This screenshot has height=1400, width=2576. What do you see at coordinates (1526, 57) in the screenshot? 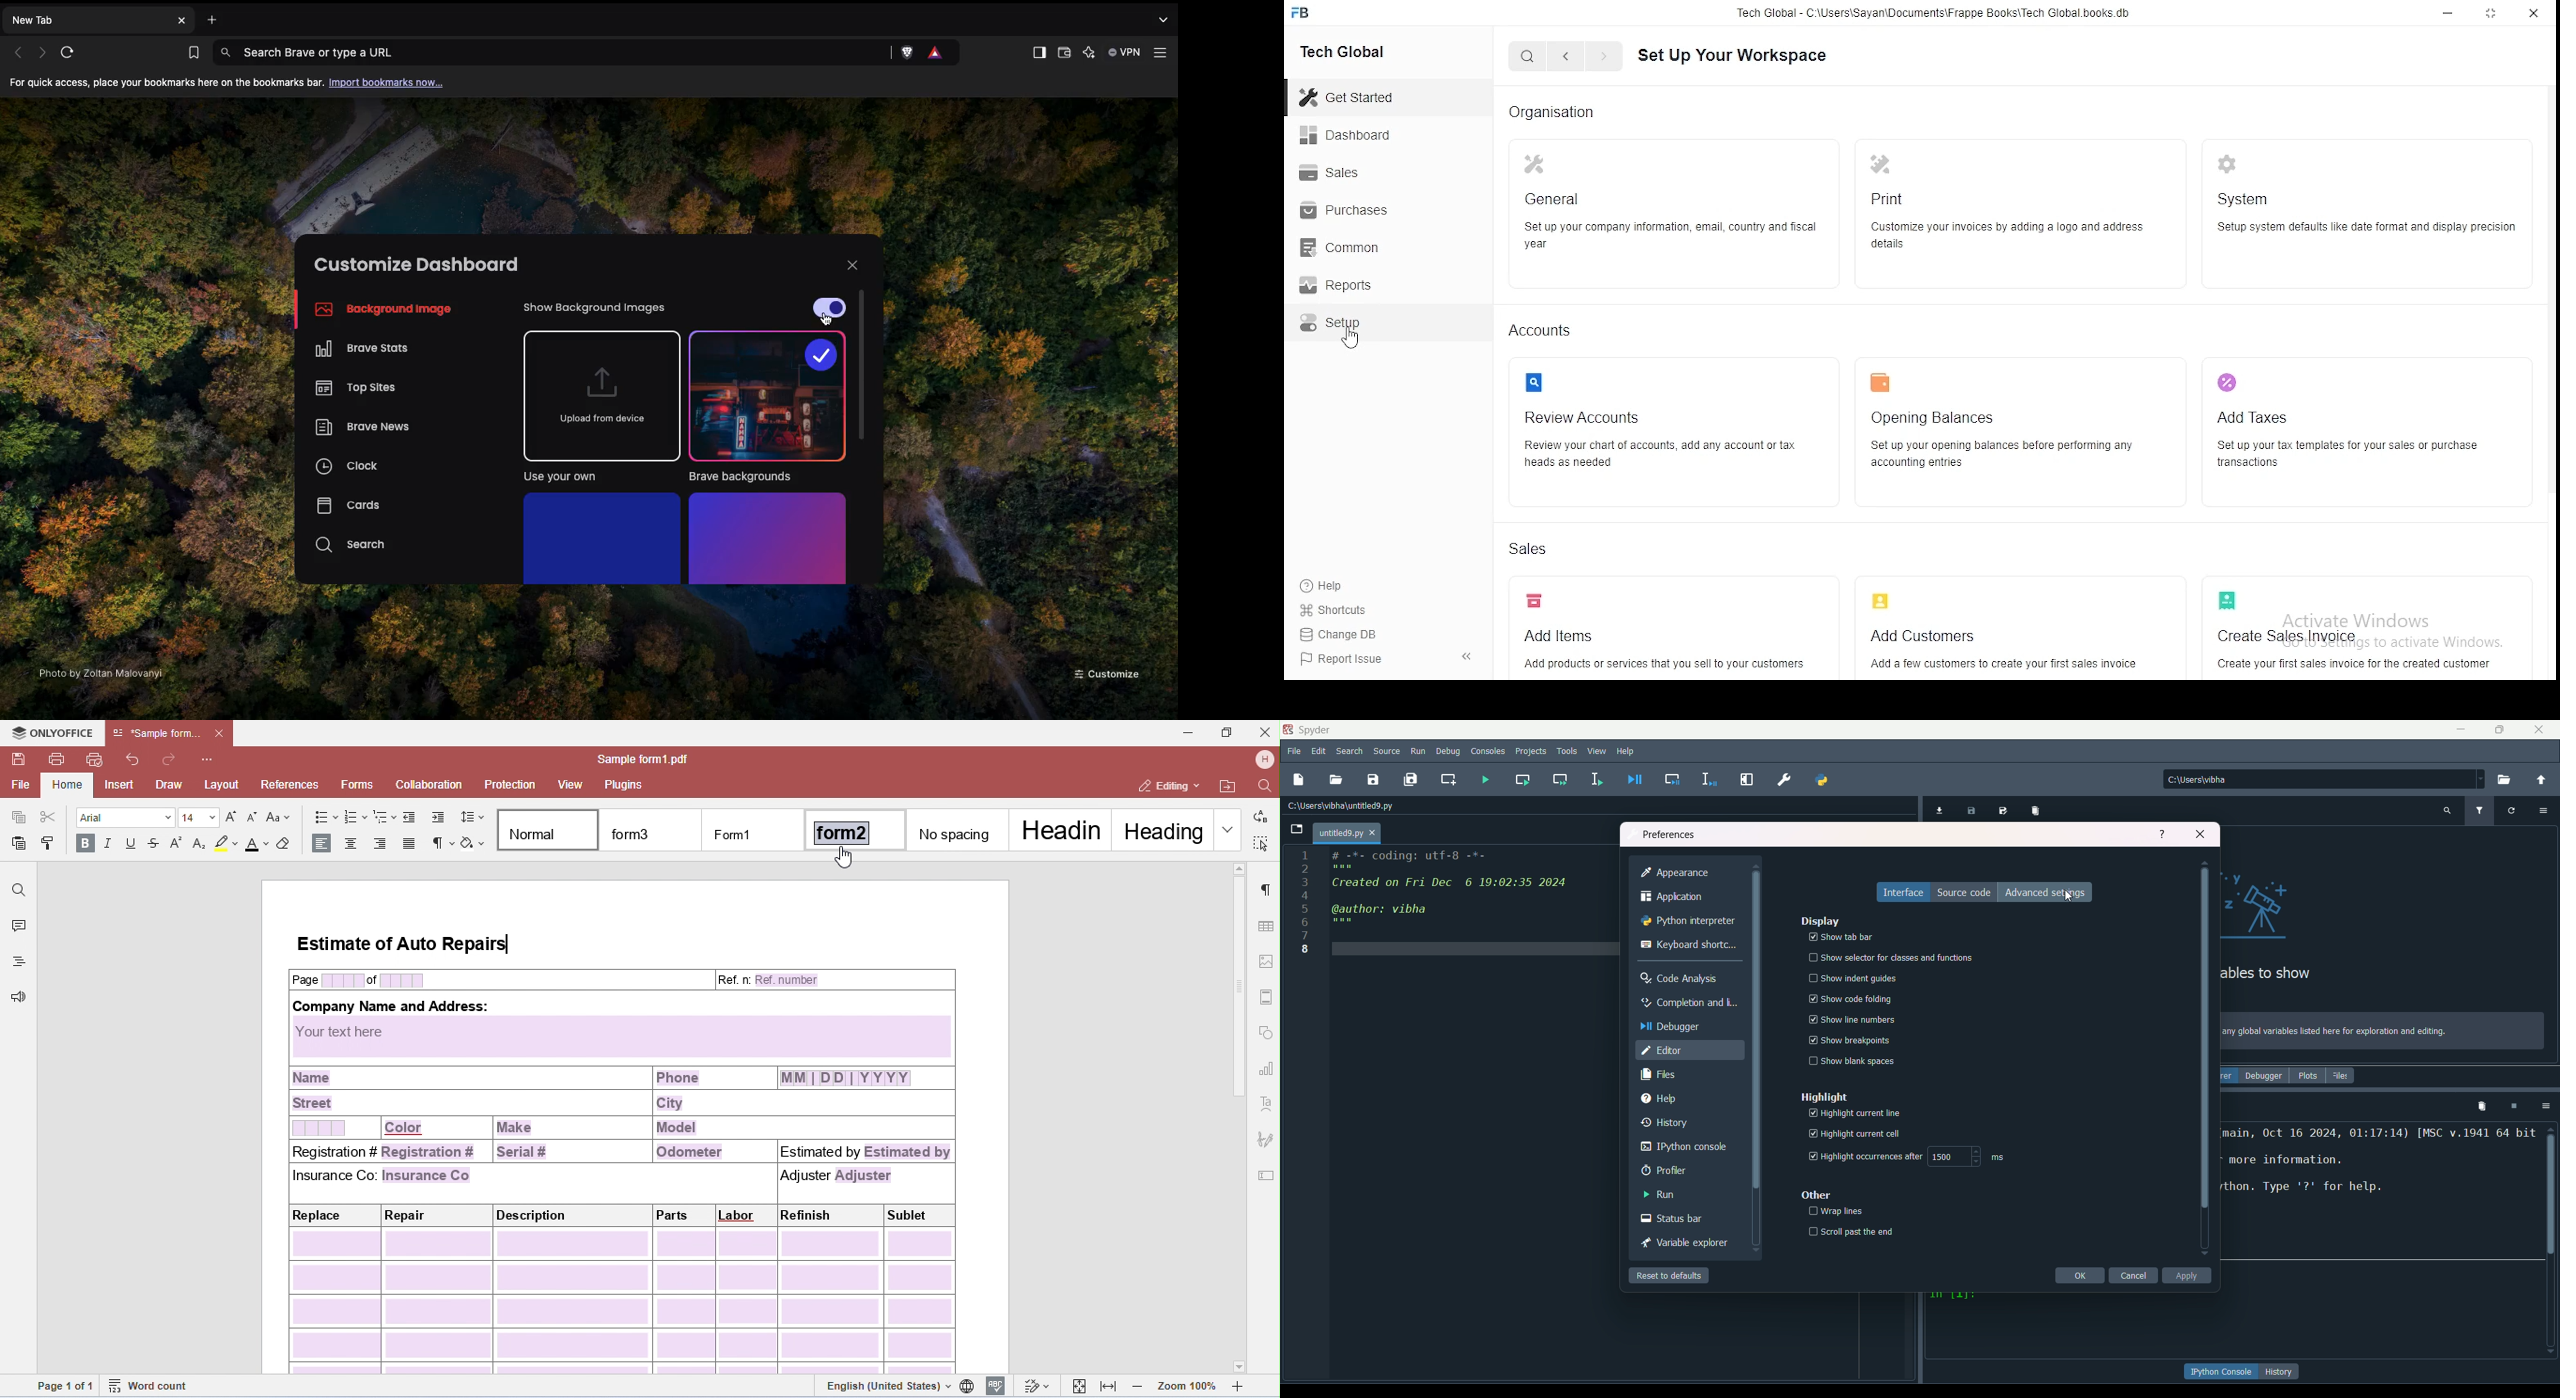
I see `search` at bounding box center [1526, 57].